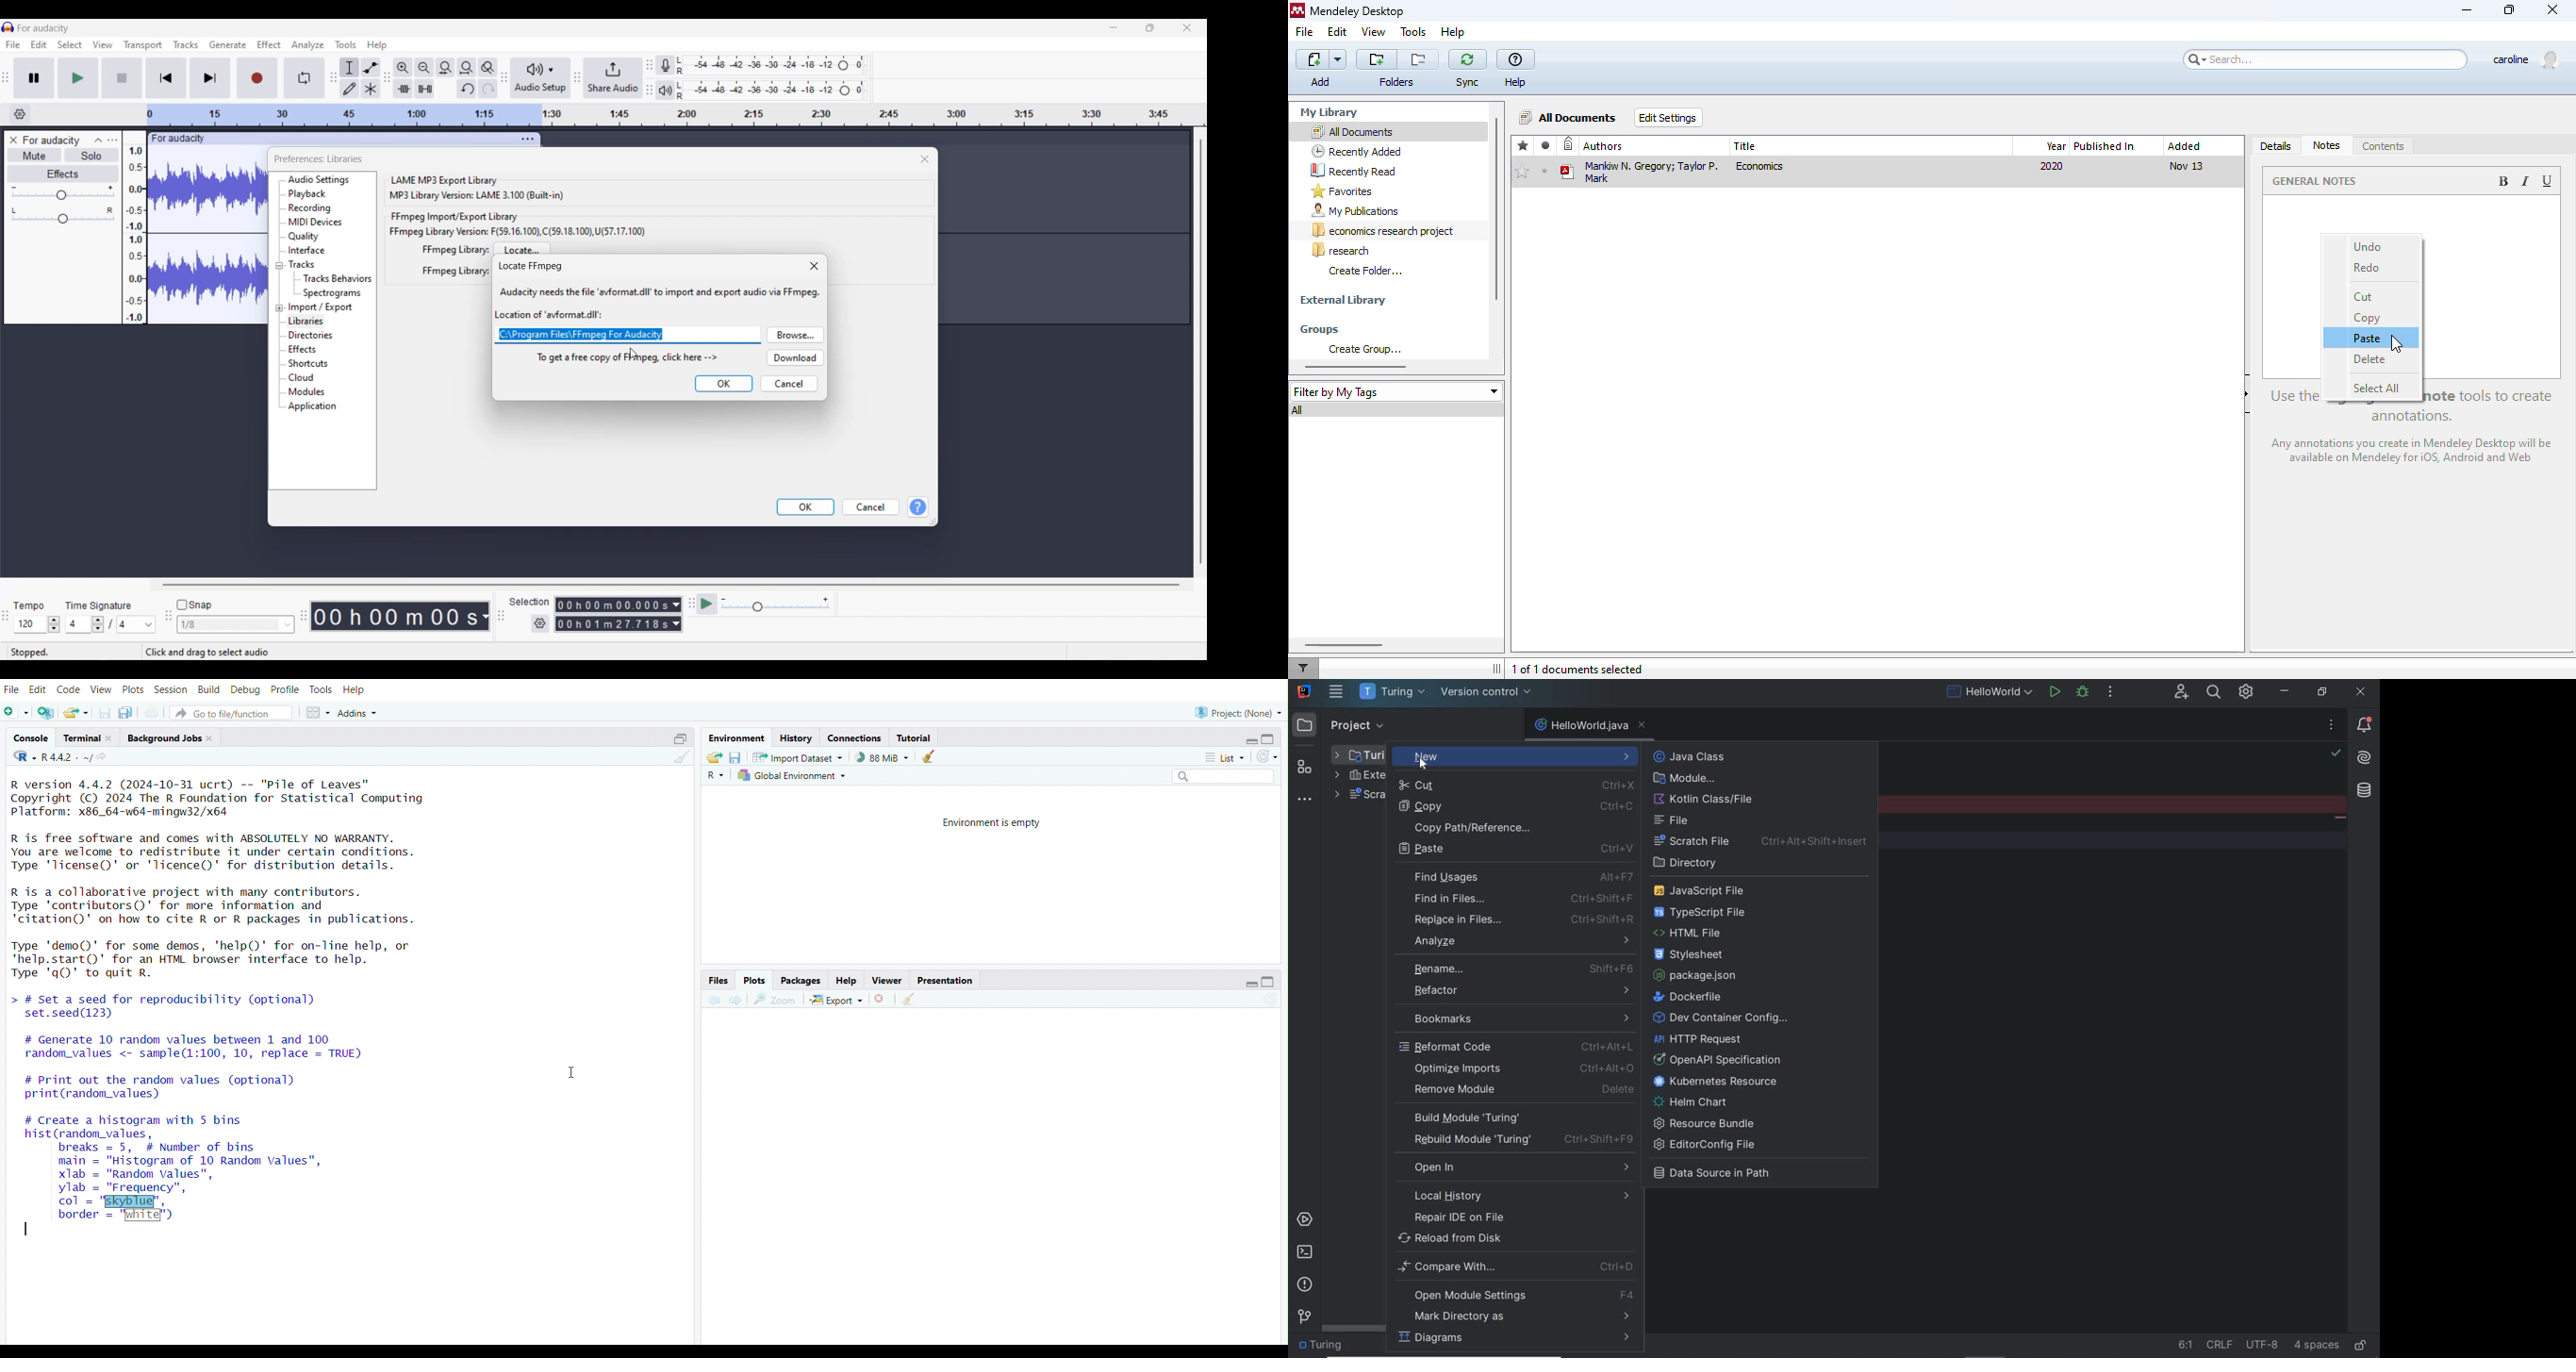 The height and width of the screenshot is (1372, 2576). I want to click on tools, so click(1413, 33).